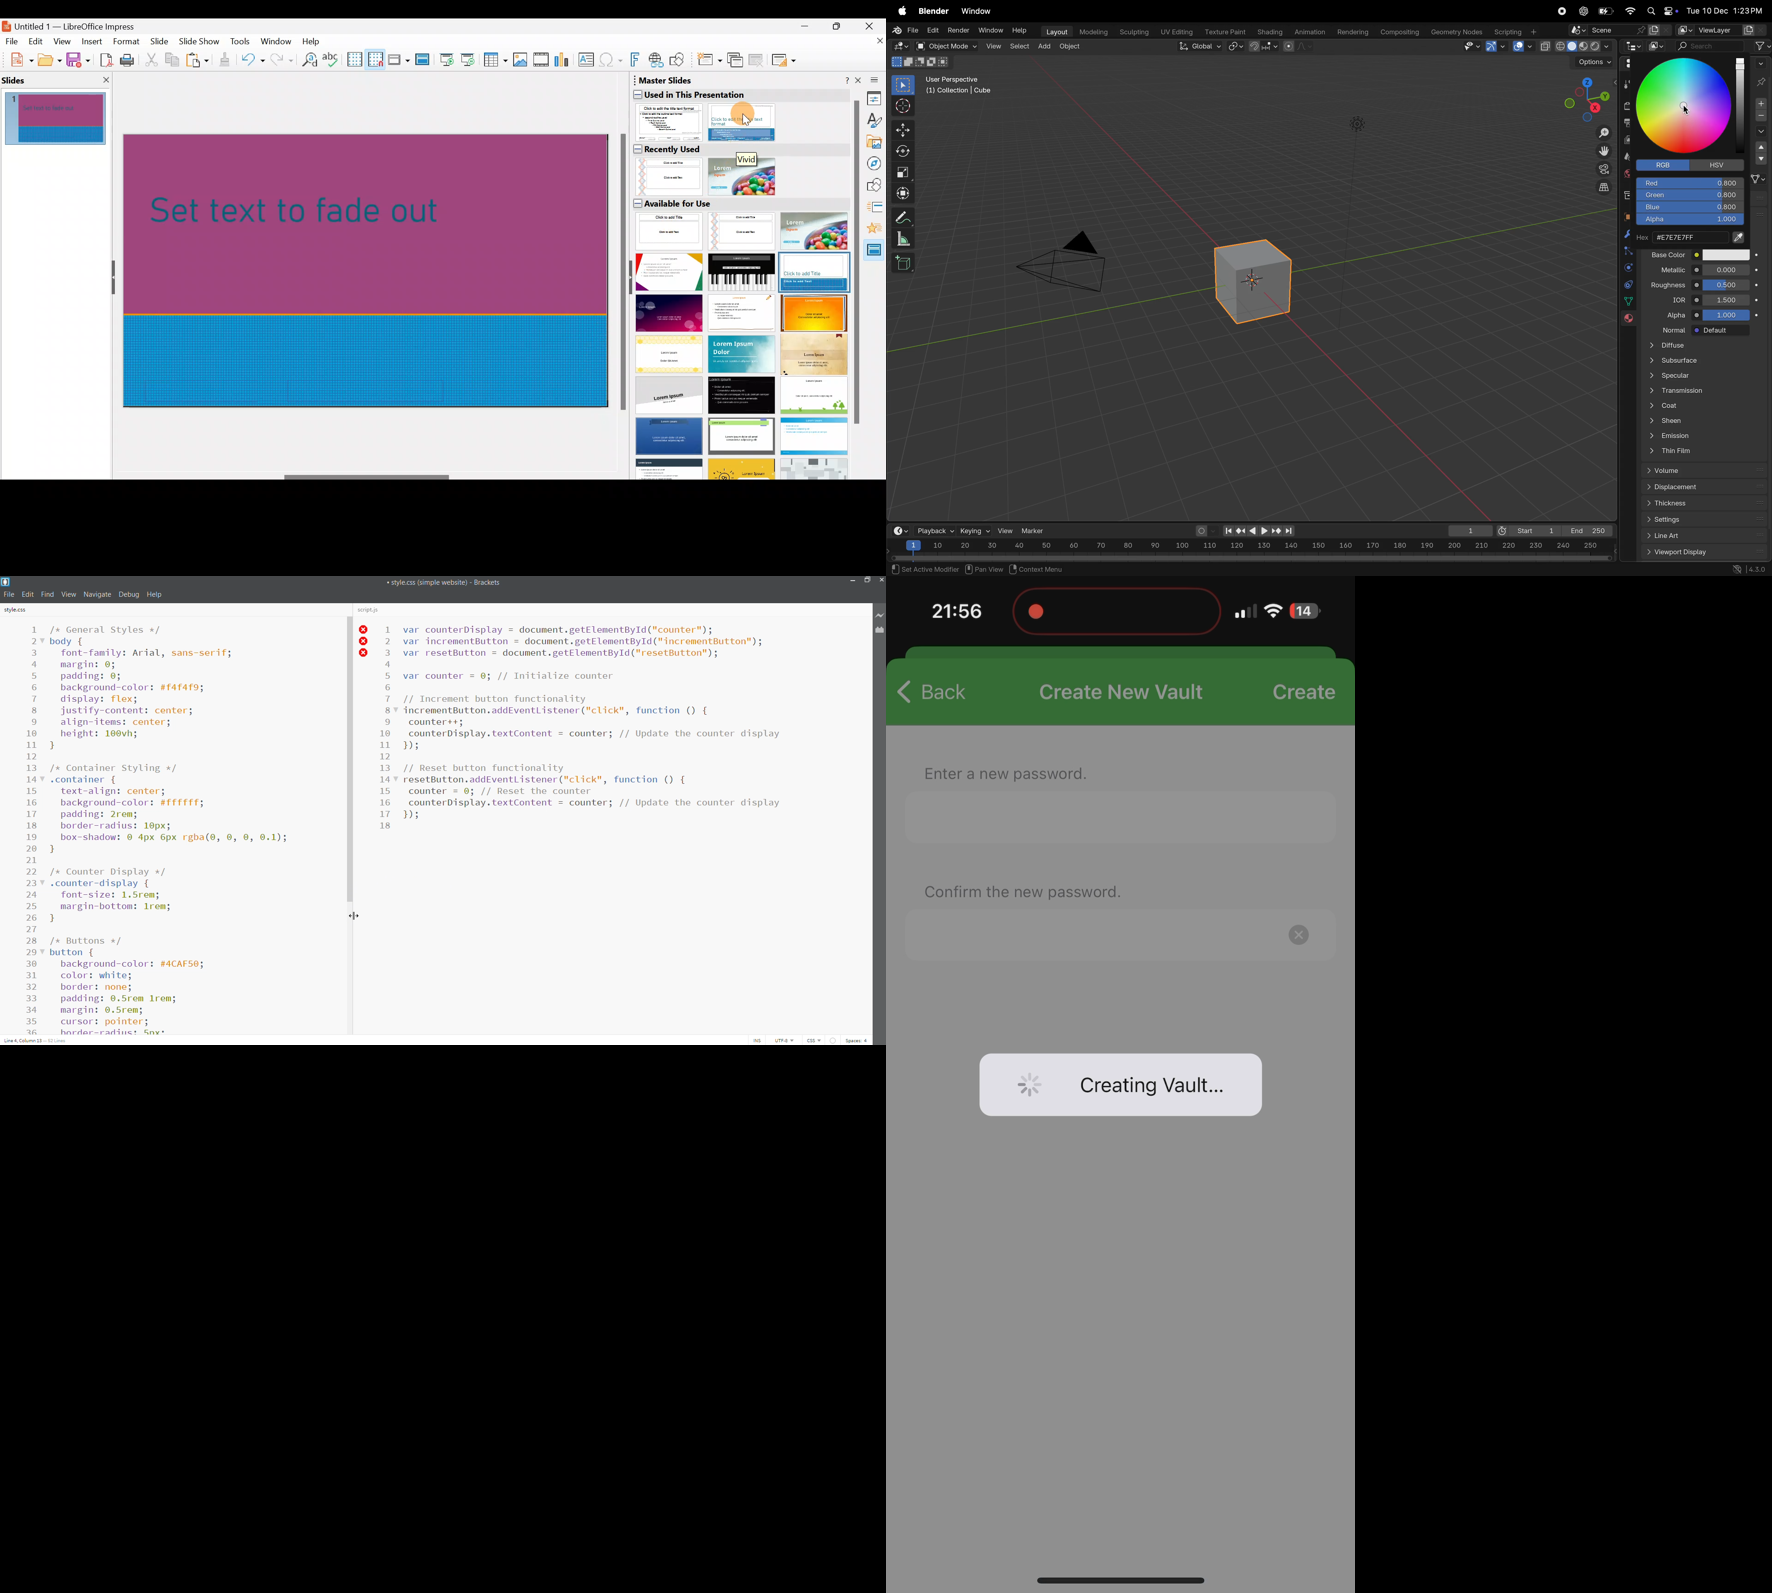 The image size is (1792, 1596). I want to click on Master slides used in this presentation, so click(738, 108).